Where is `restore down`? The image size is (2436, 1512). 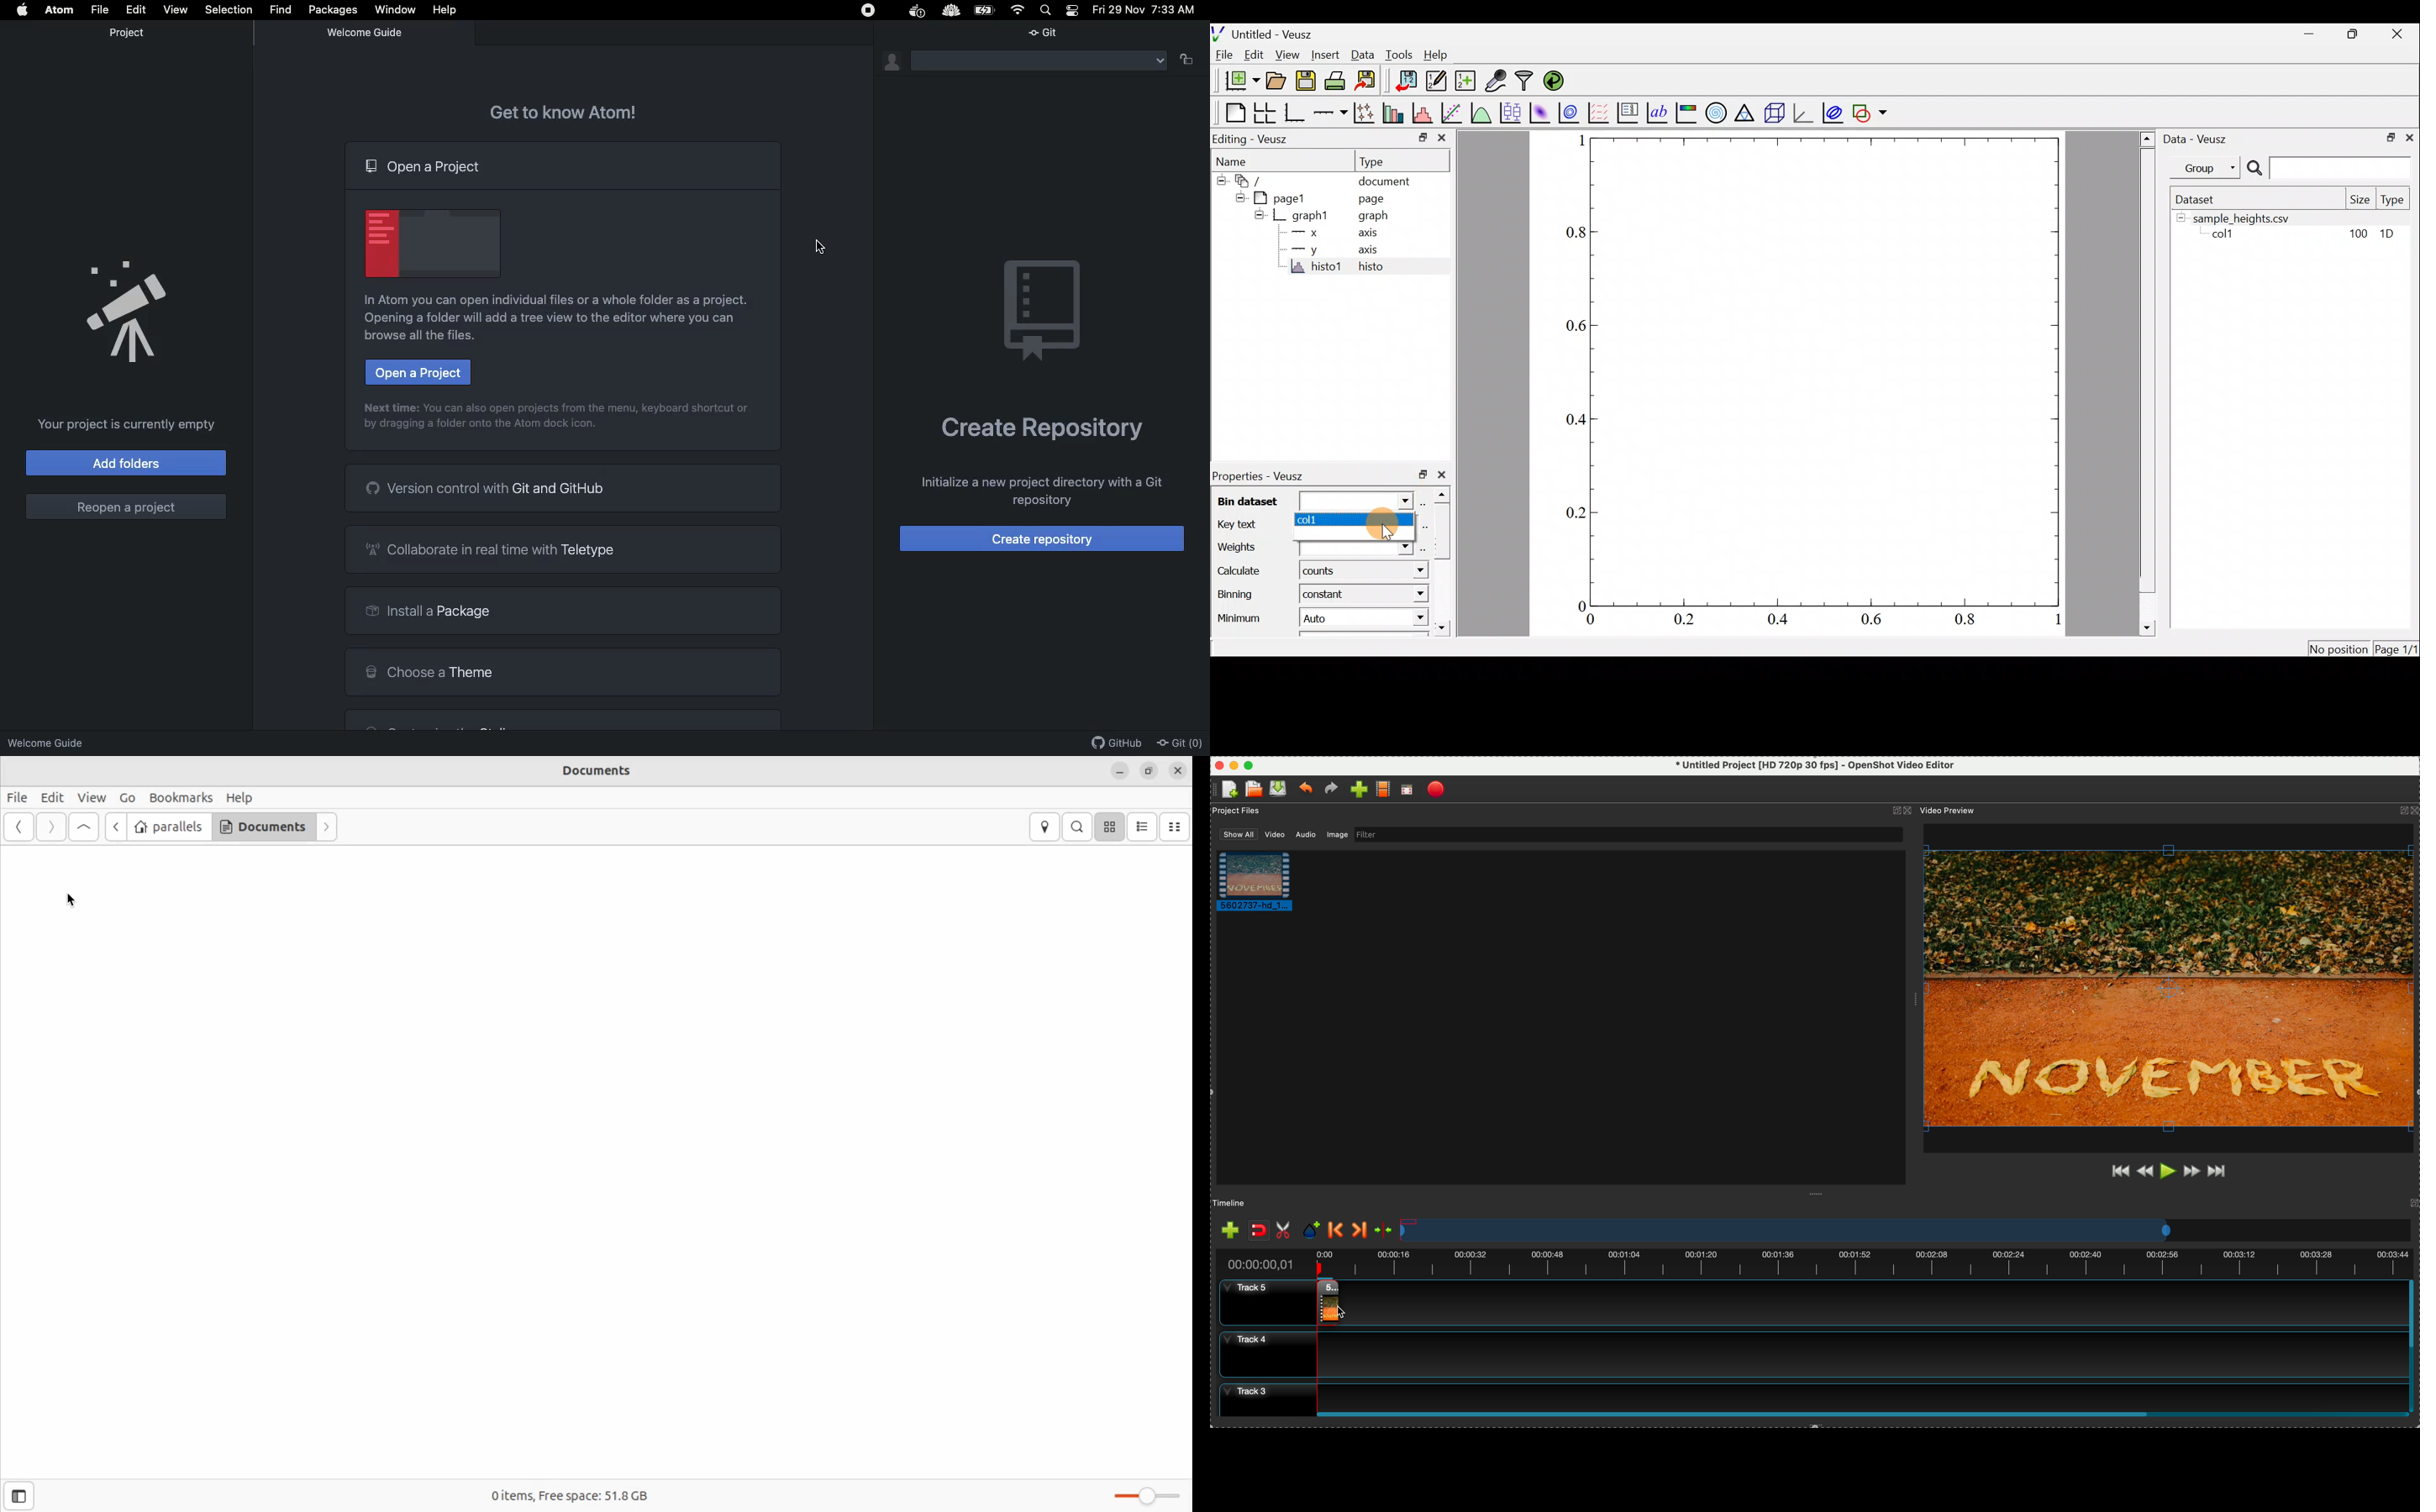
restore down is located at coordinates (2351, 35).